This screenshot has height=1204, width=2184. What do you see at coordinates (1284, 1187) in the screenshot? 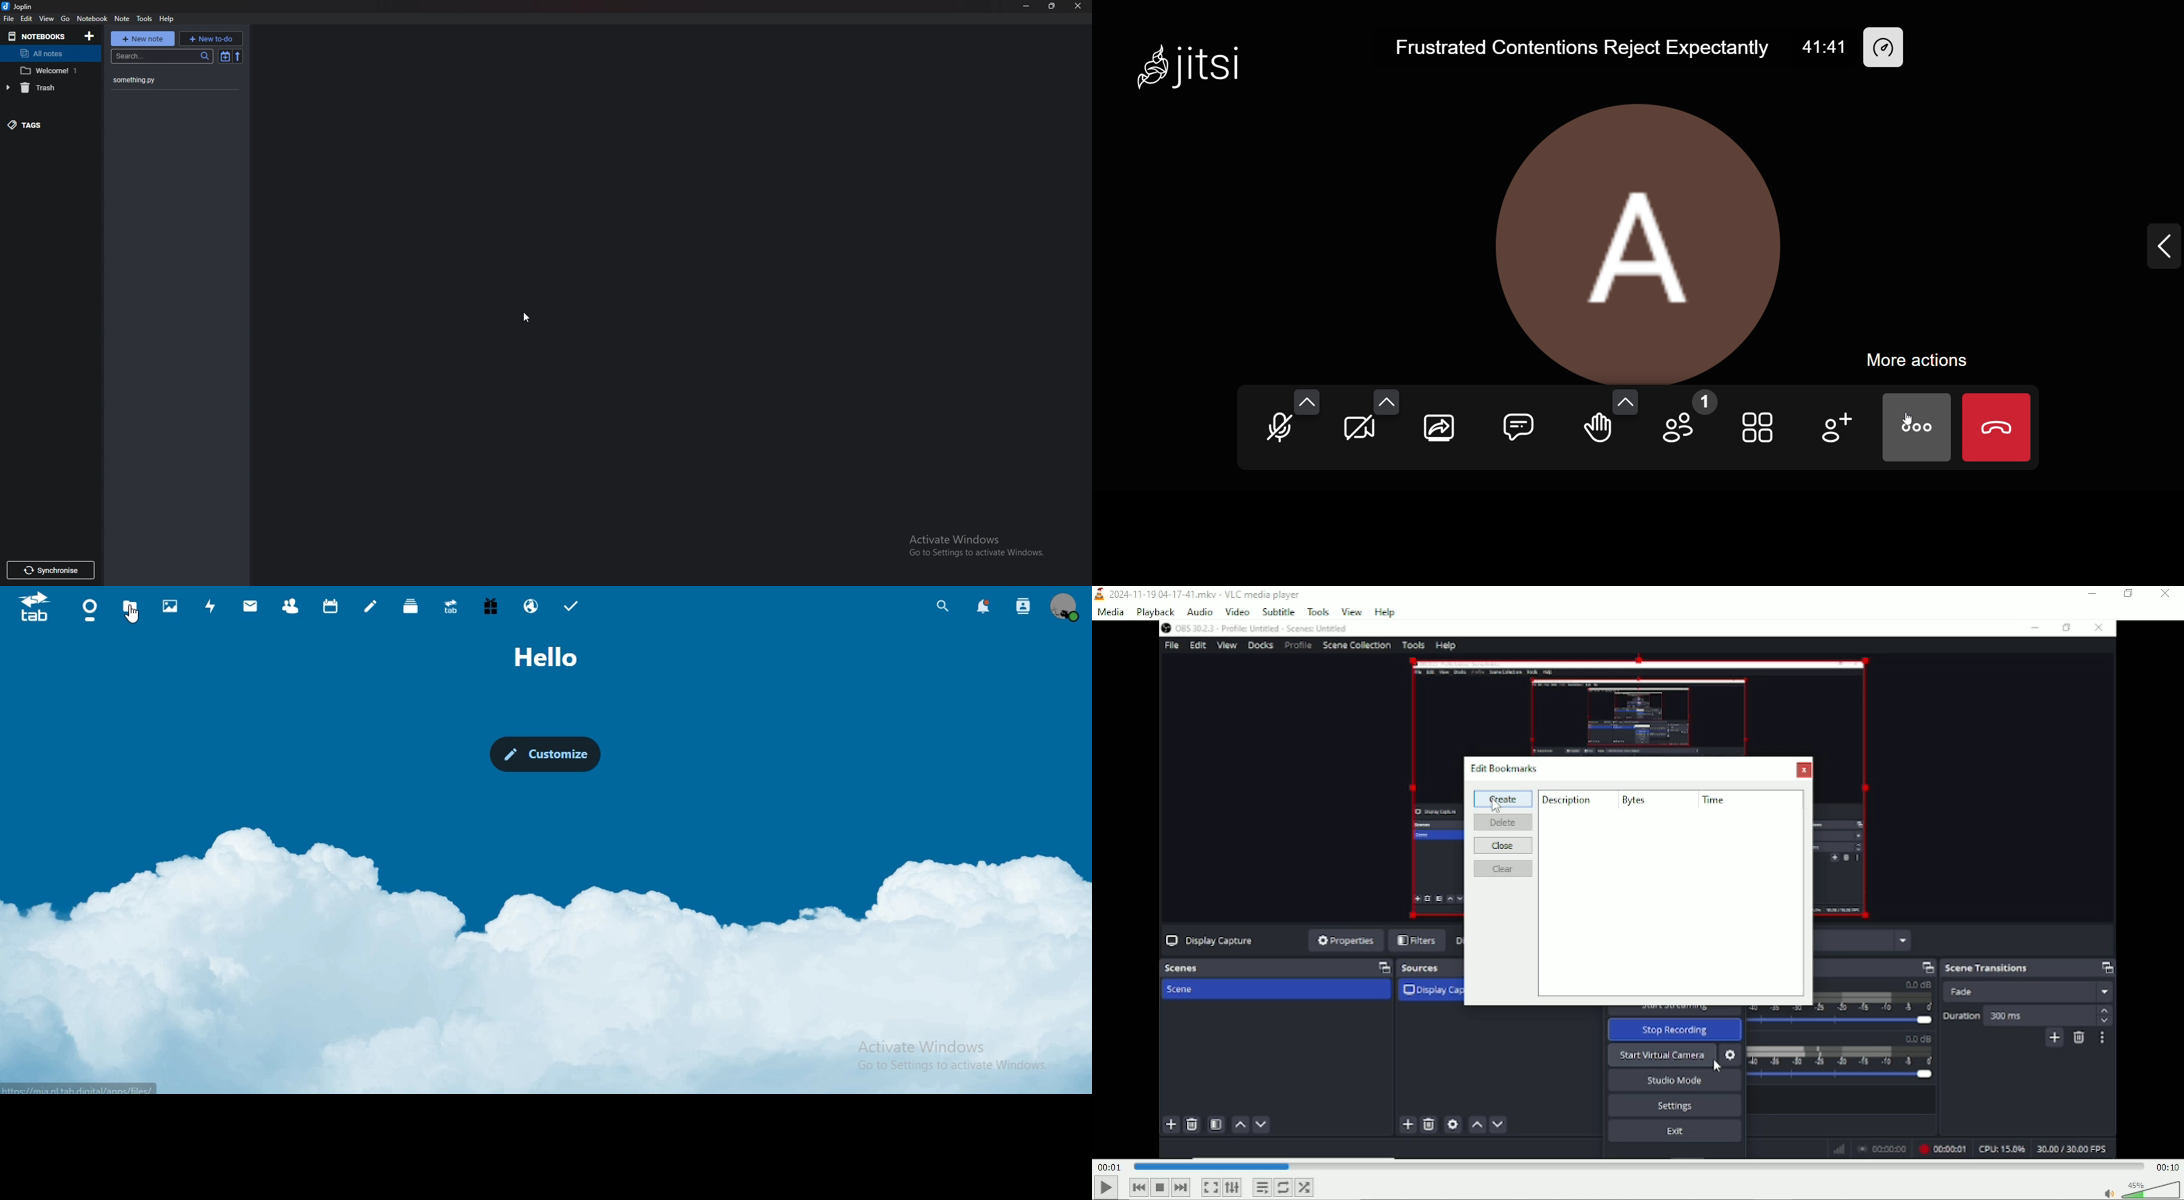
I see `Toggle loop all, loop one and no loop ` at bounding box center [1284, 1187].